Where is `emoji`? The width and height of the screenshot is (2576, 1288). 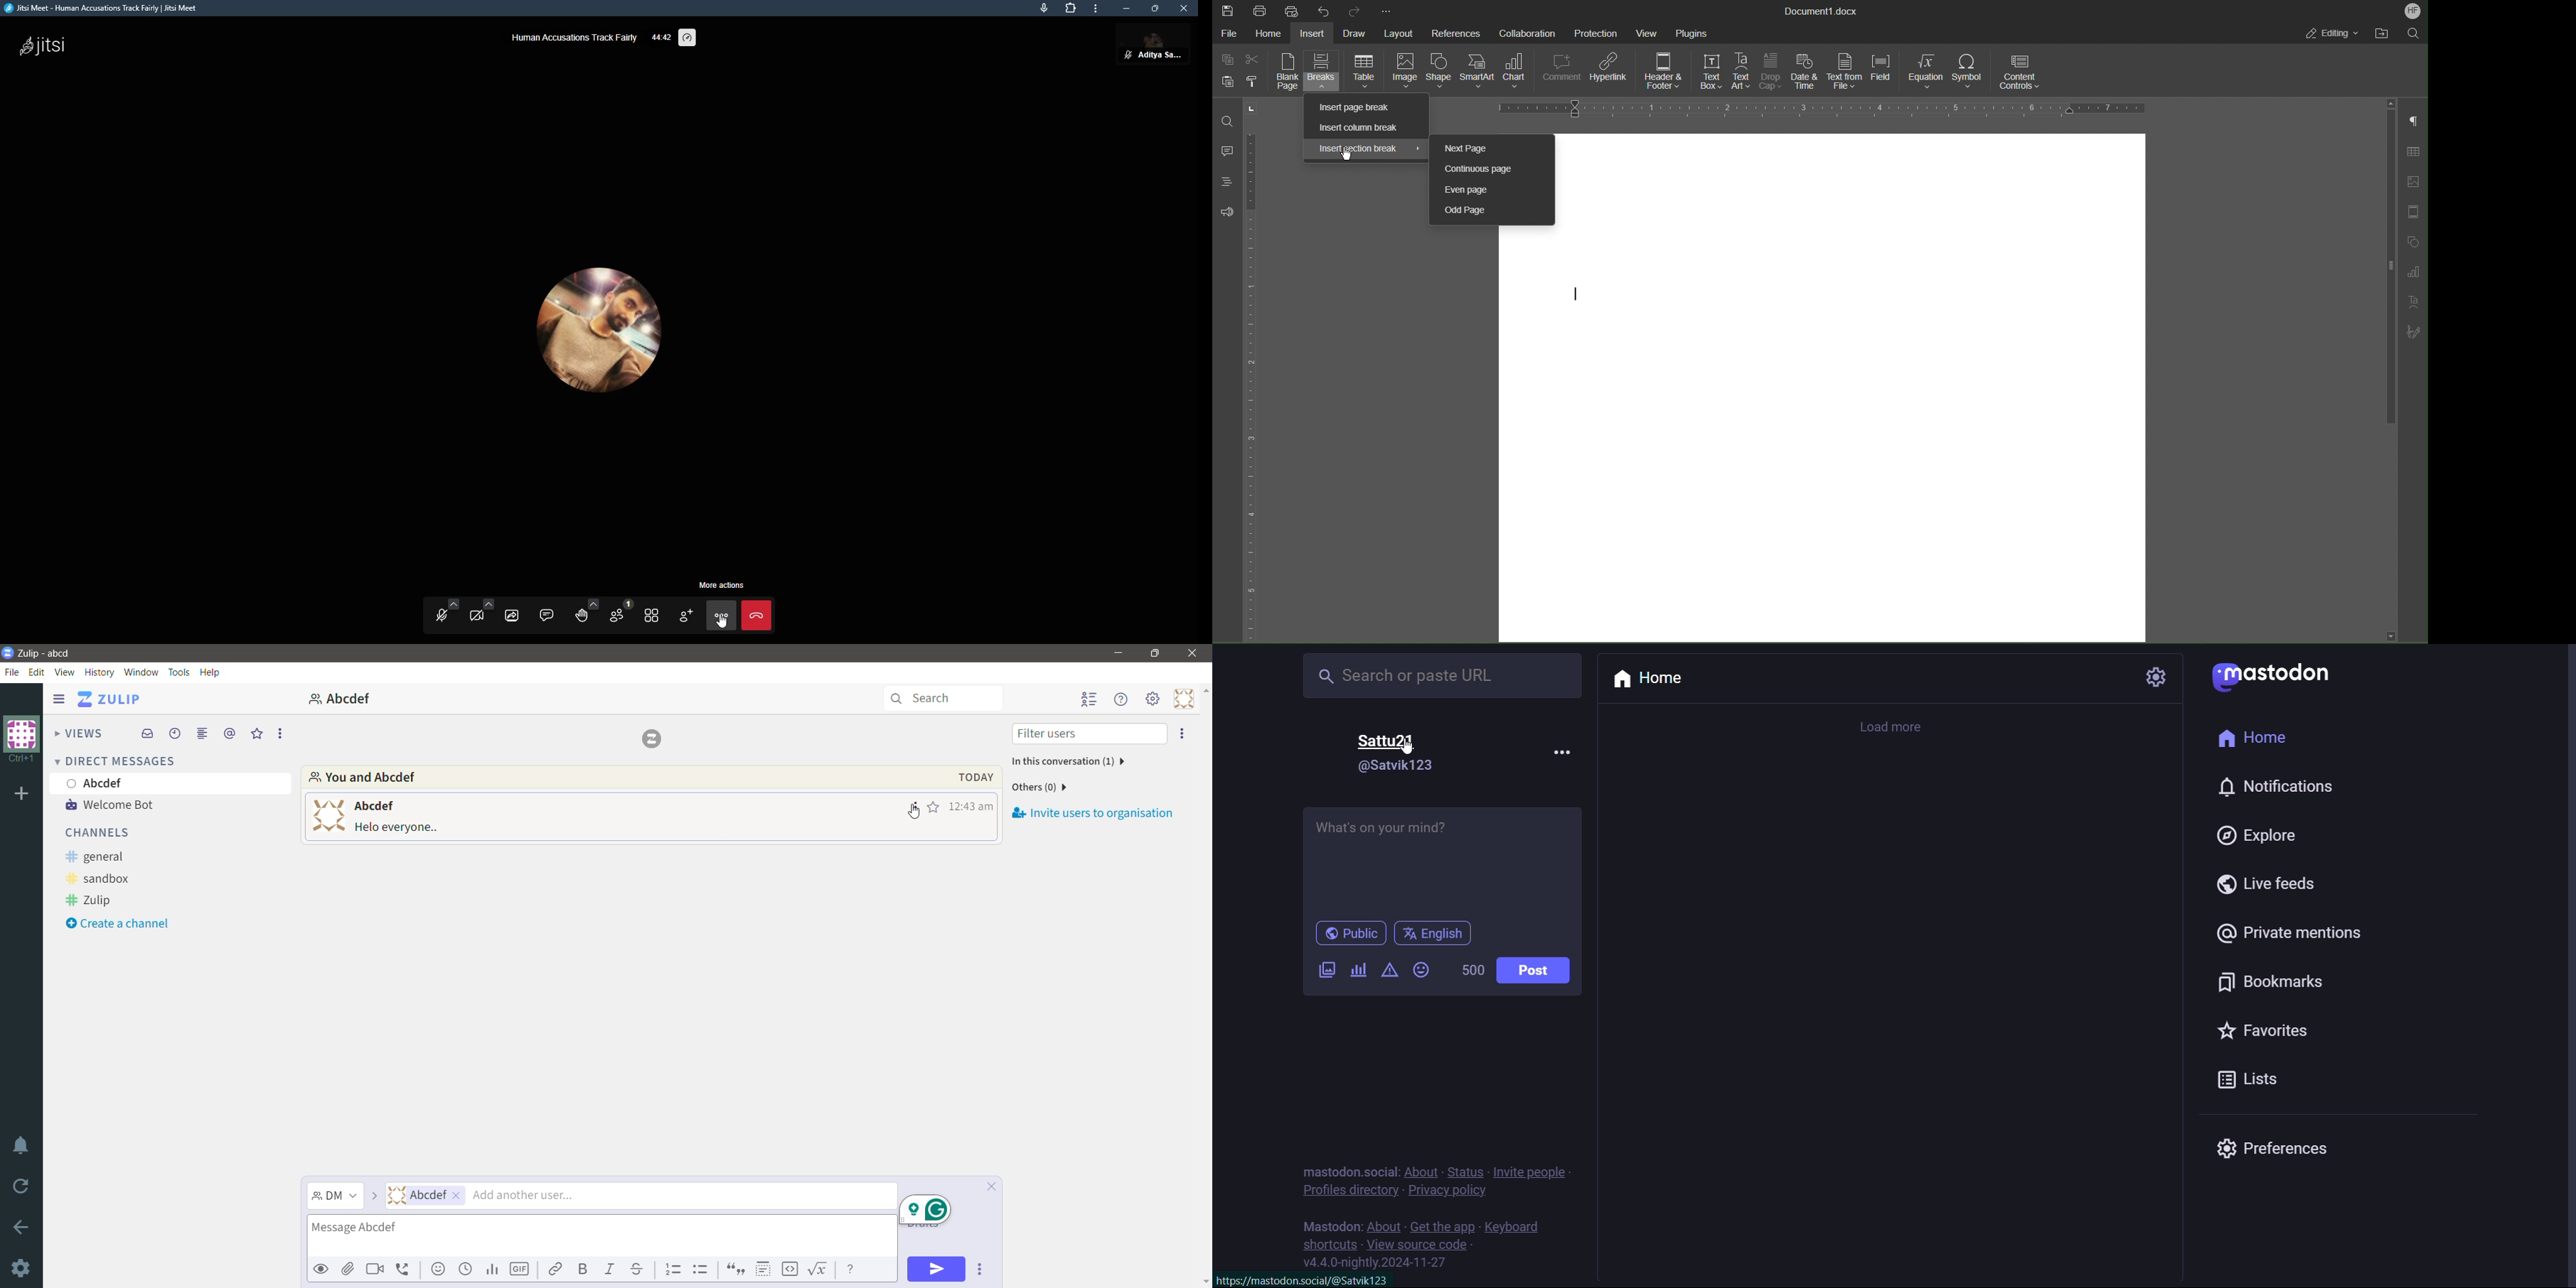
emoji is located at coordinates (1421, 971).